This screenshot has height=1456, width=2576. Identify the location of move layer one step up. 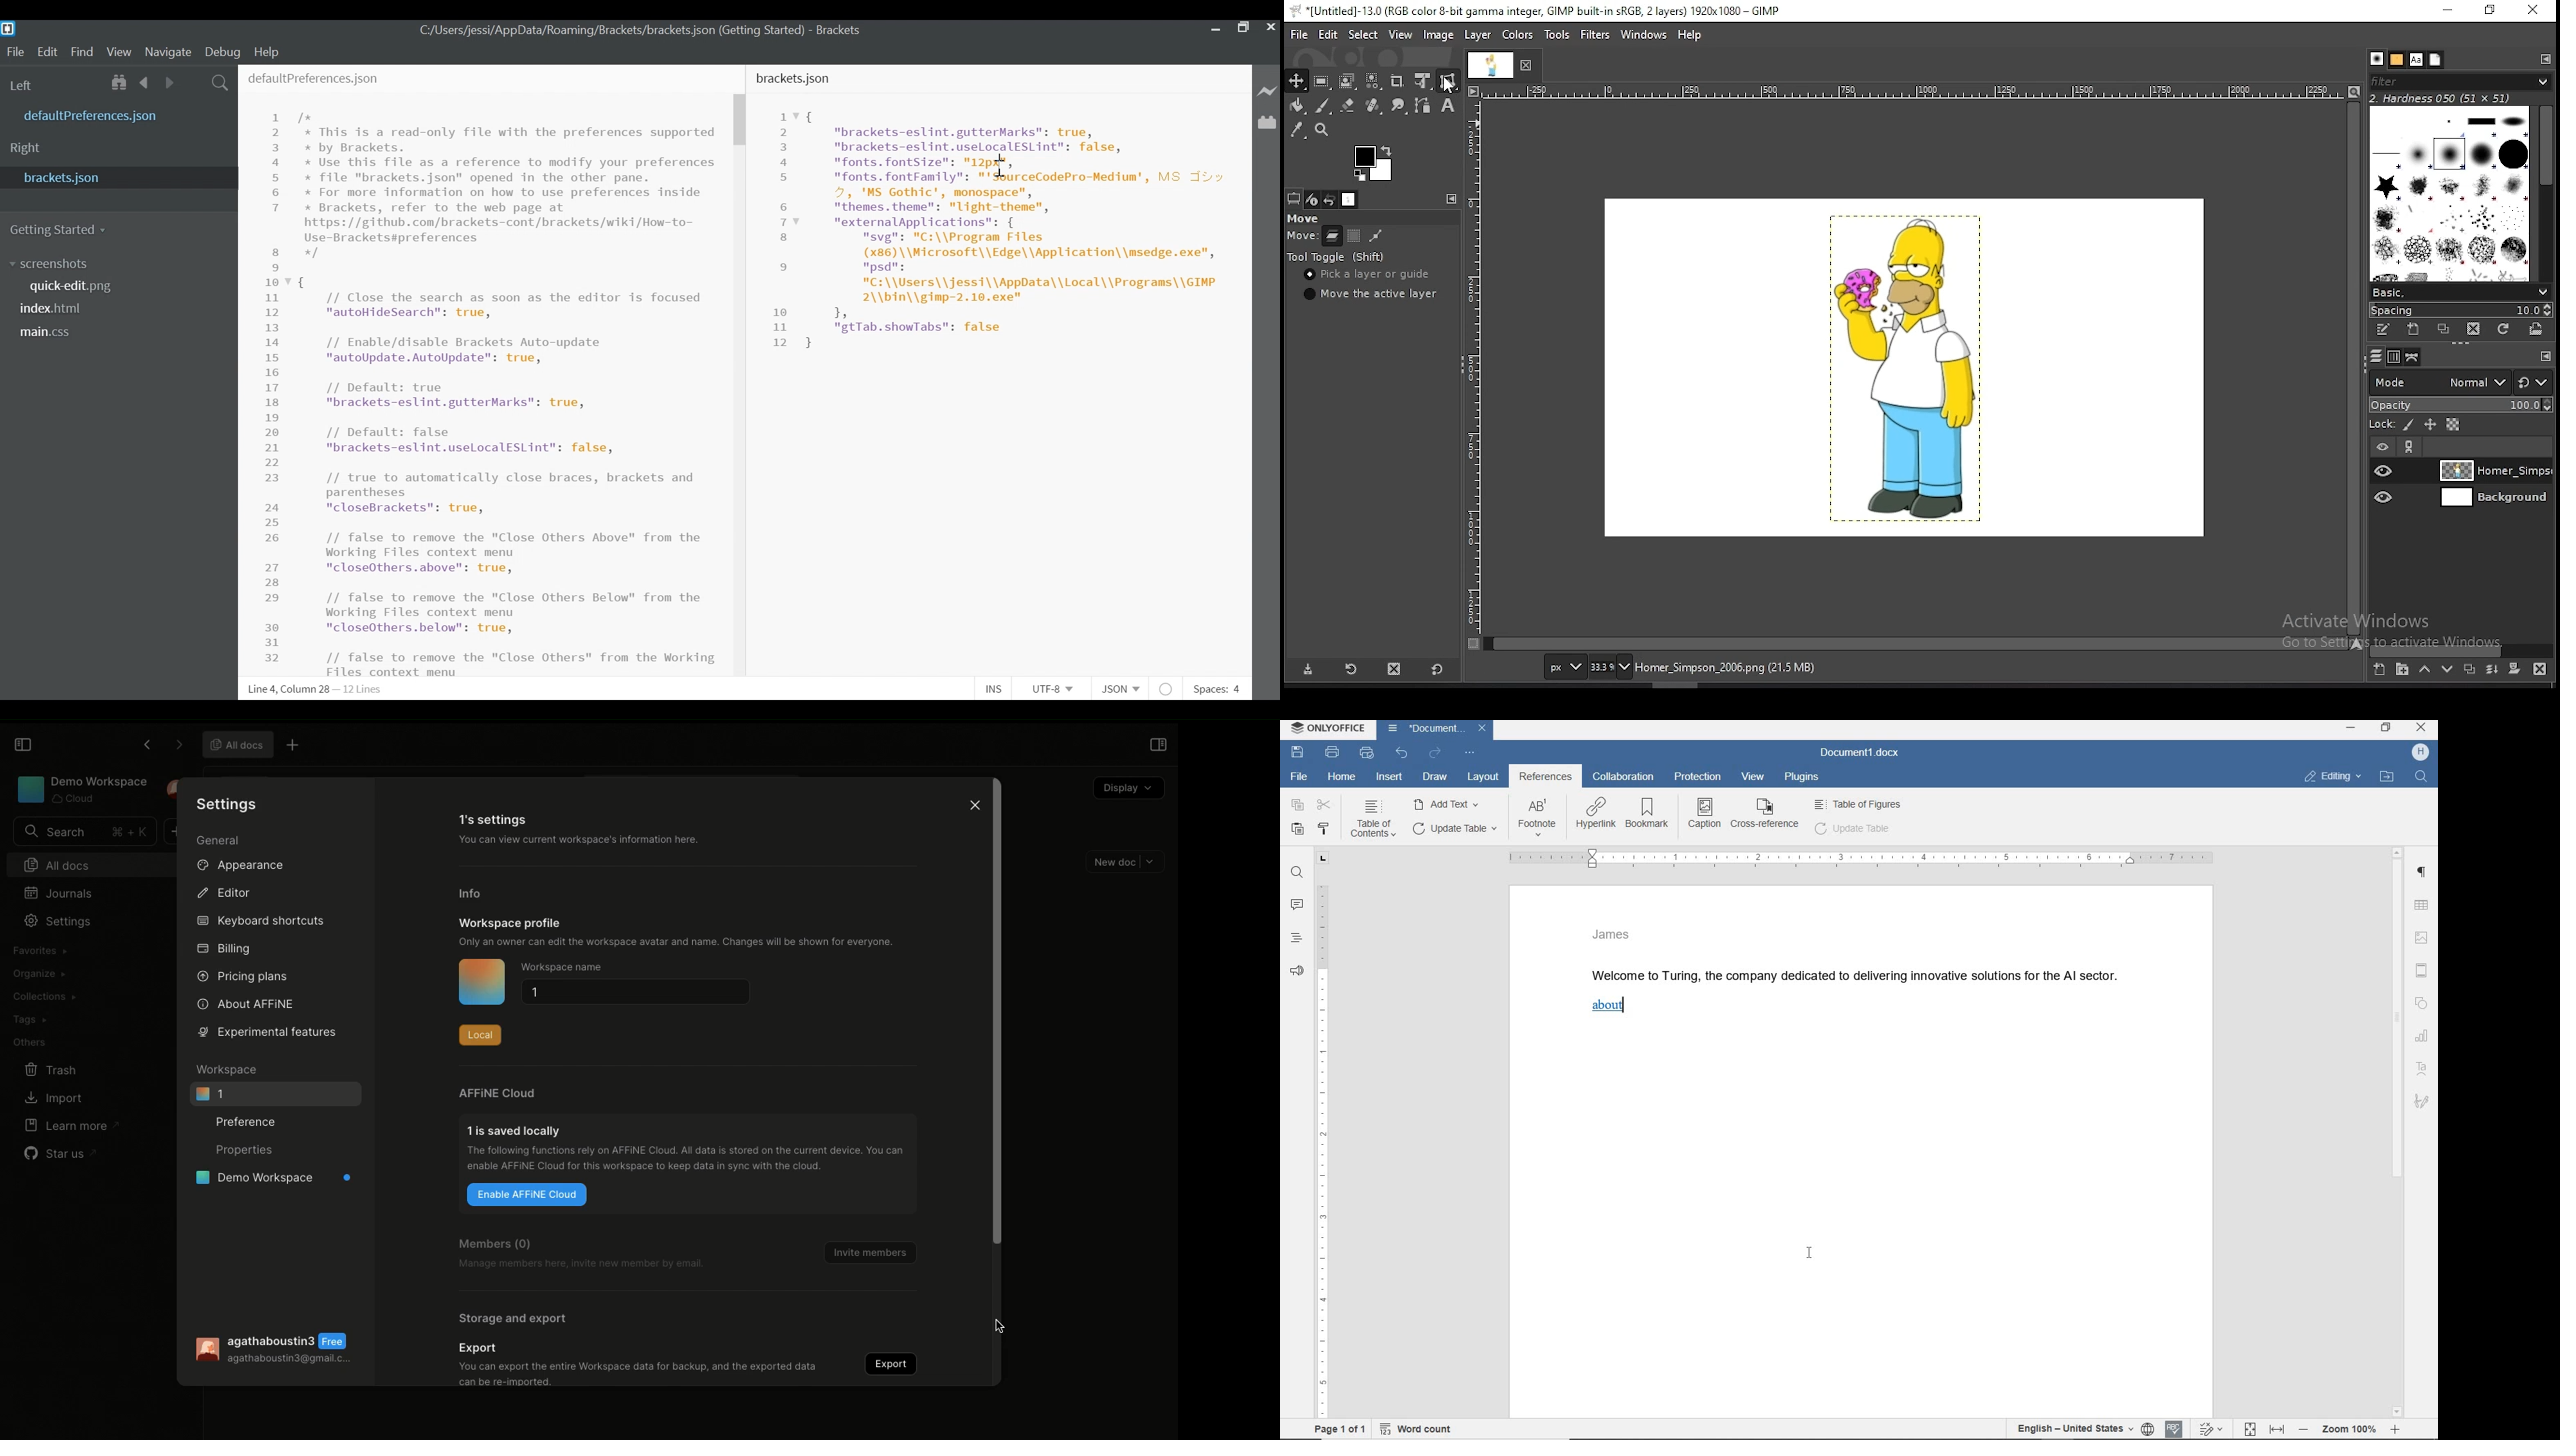
(2425, 672).